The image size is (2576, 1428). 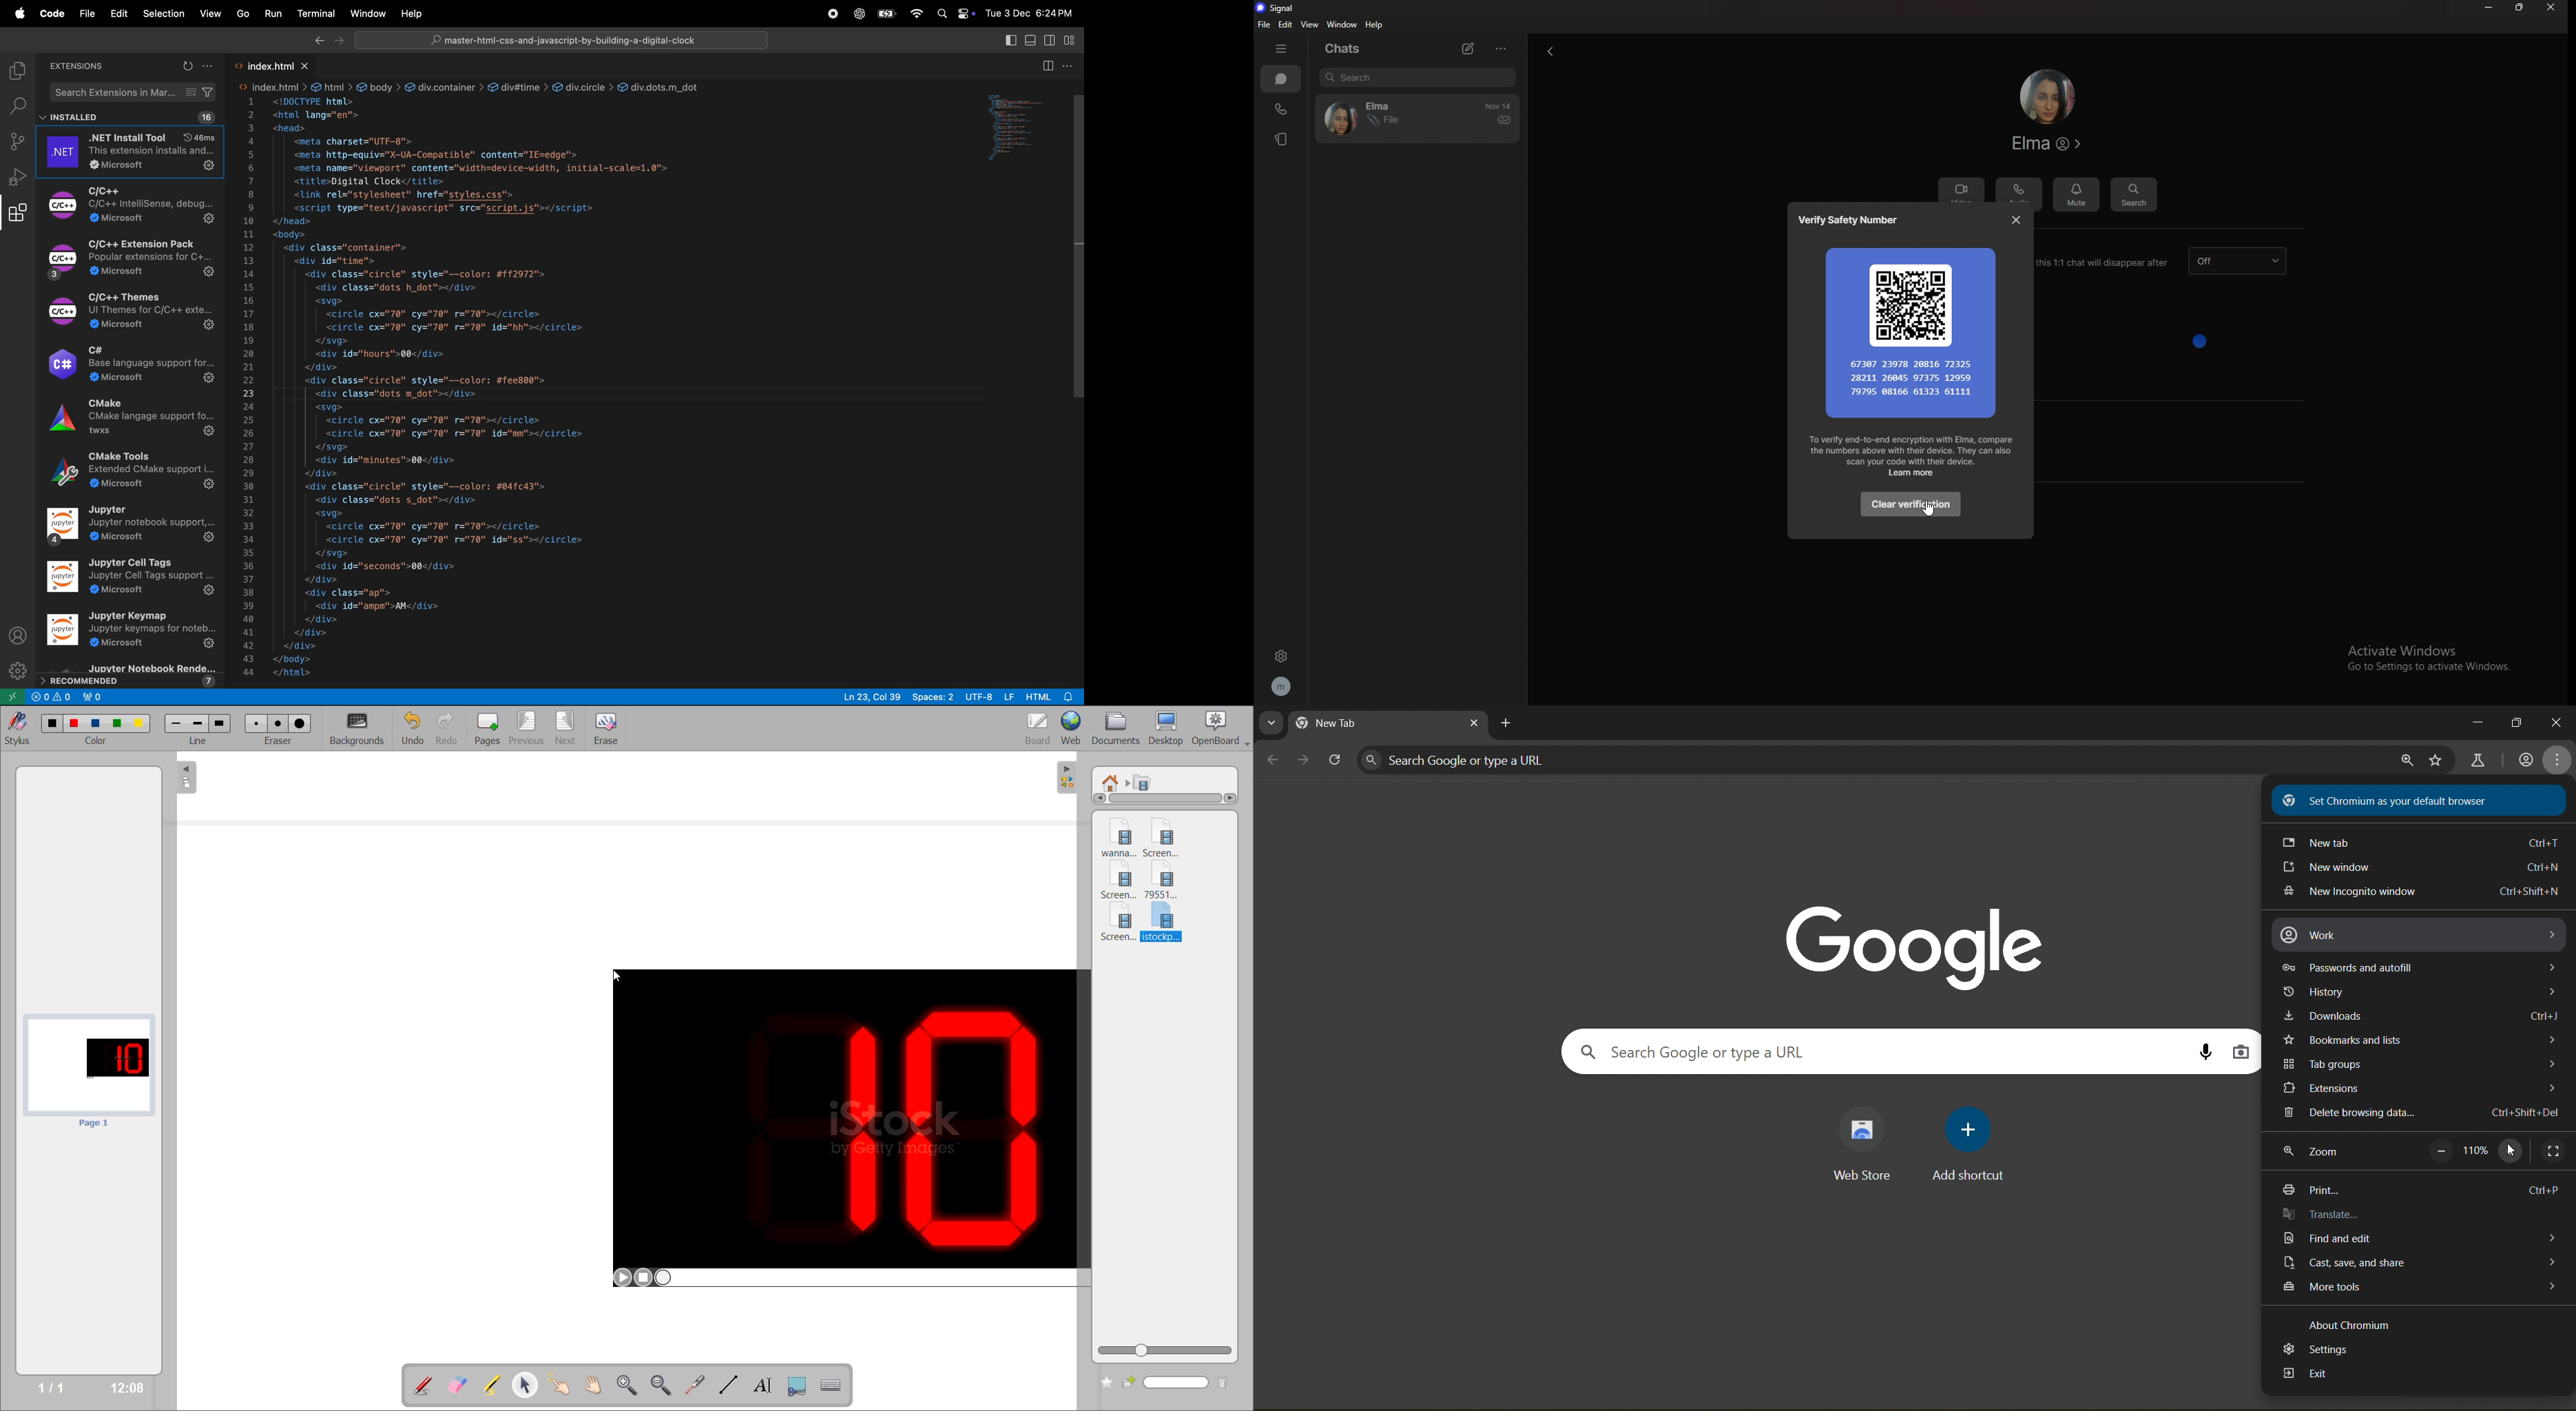 I want to click on contact name, so click(x=2049, y=144).